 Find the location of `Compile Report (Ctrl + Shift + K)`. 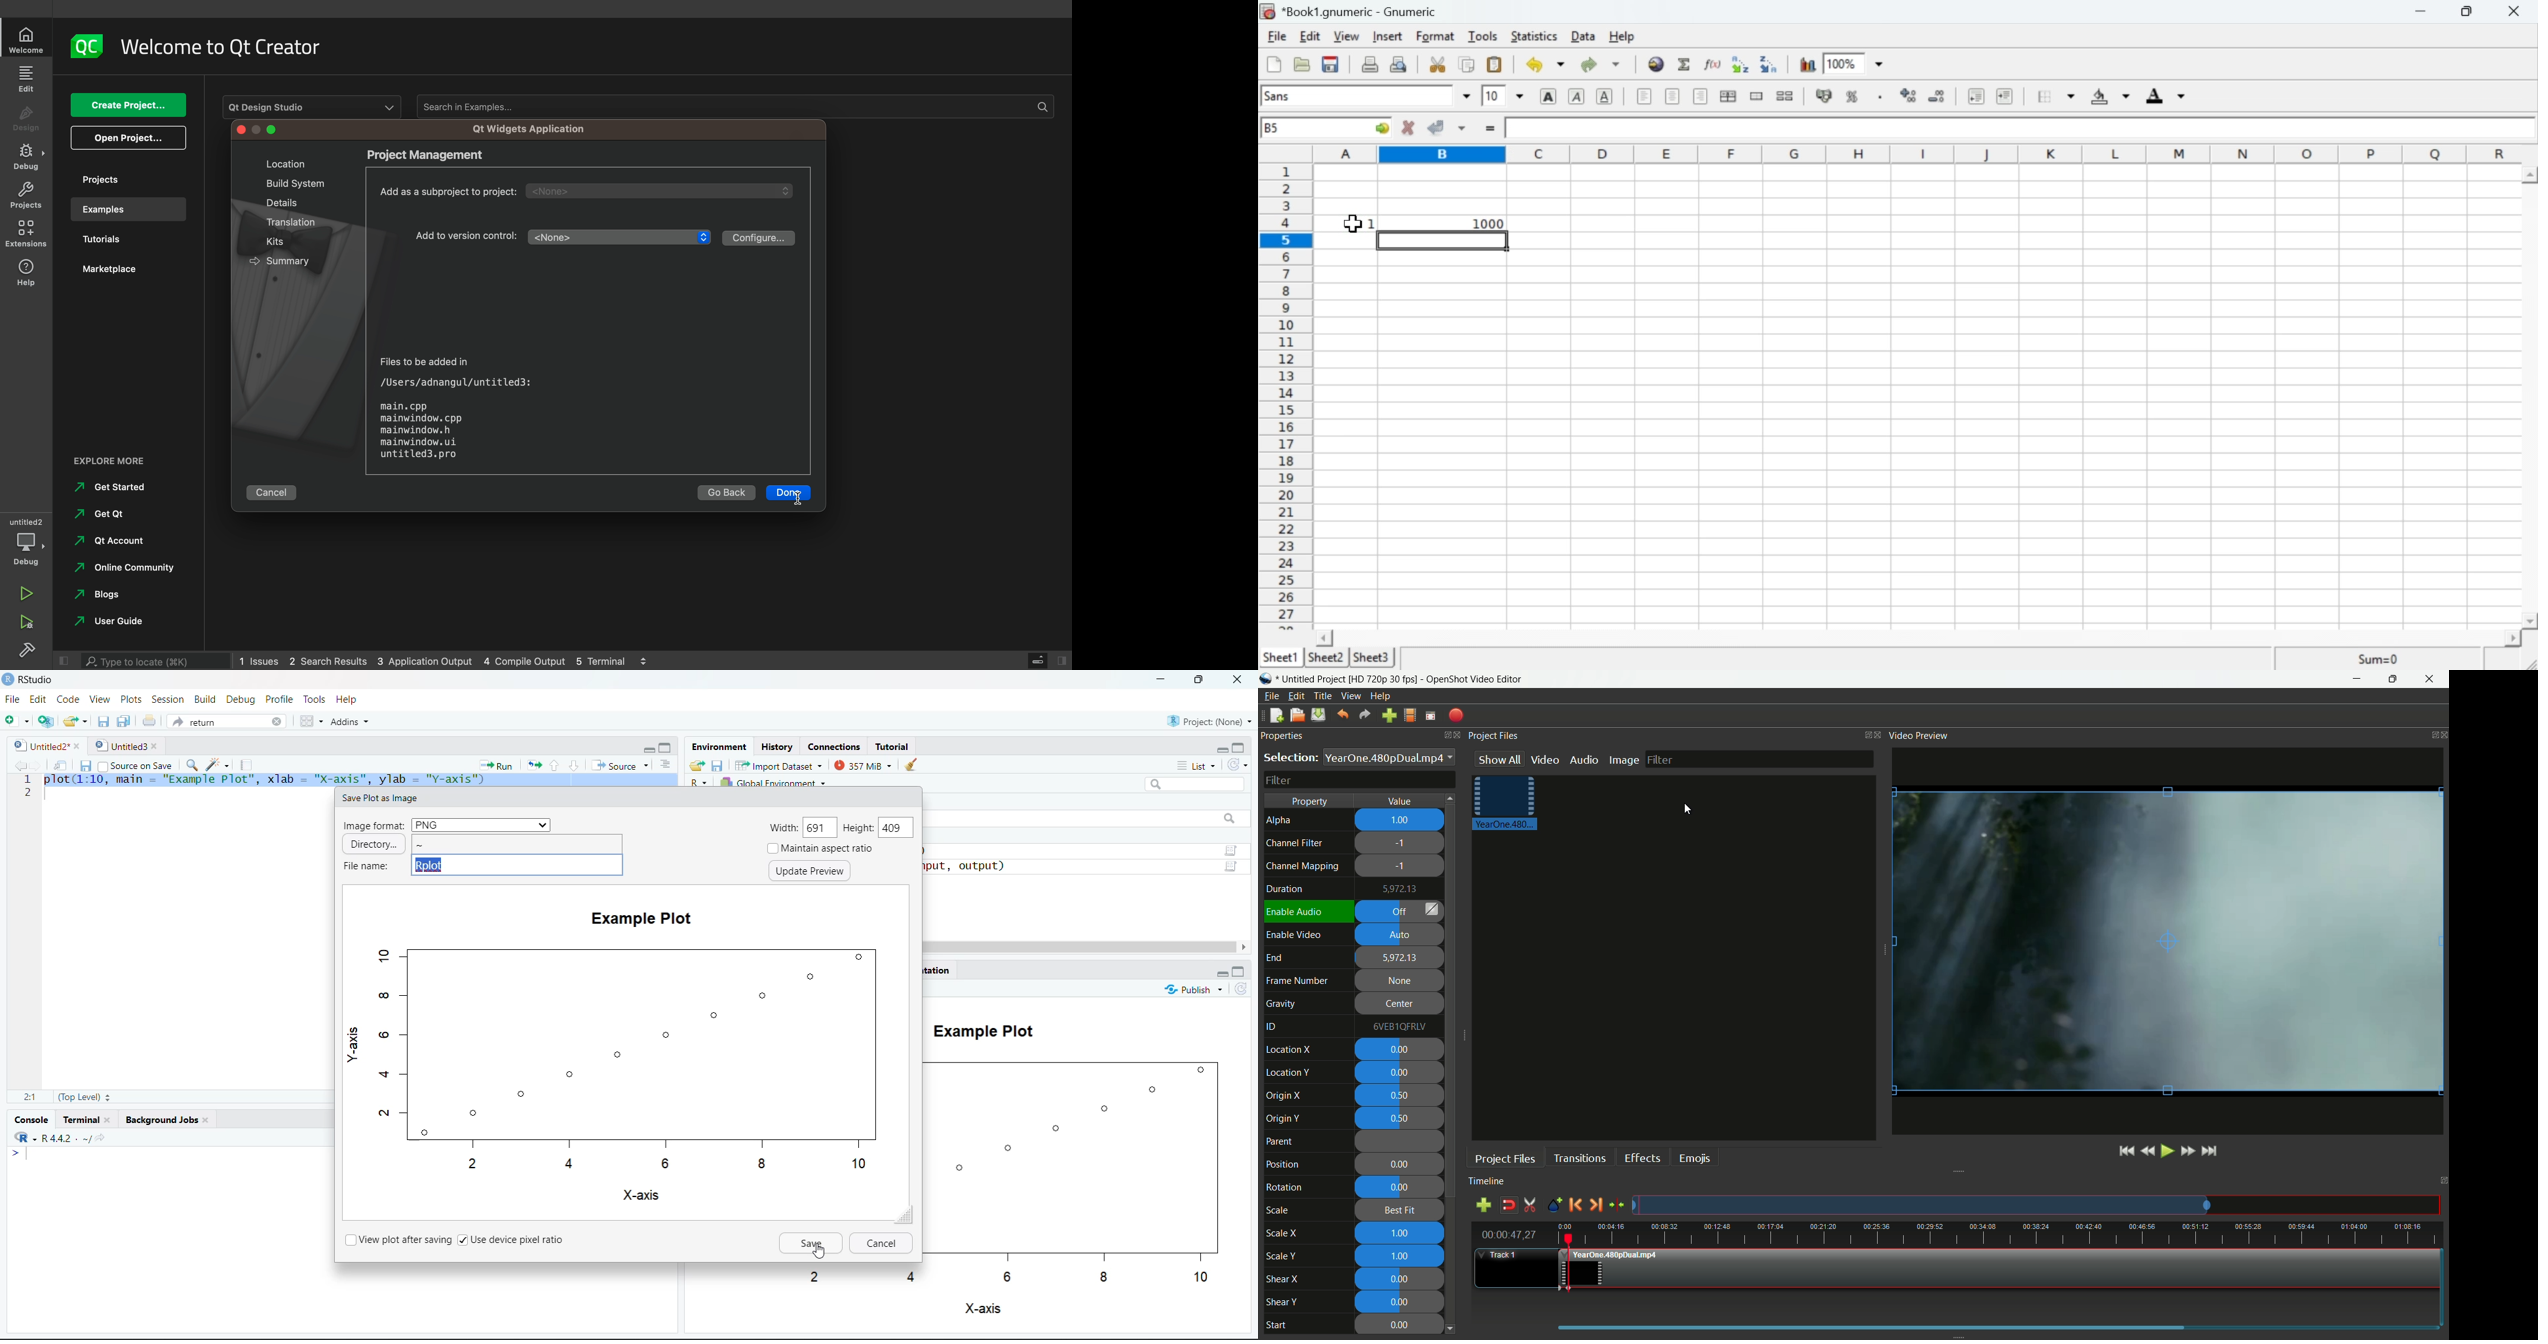

Compile Report (Ctrl + Shift + K) is located at coordinates (249, 764).